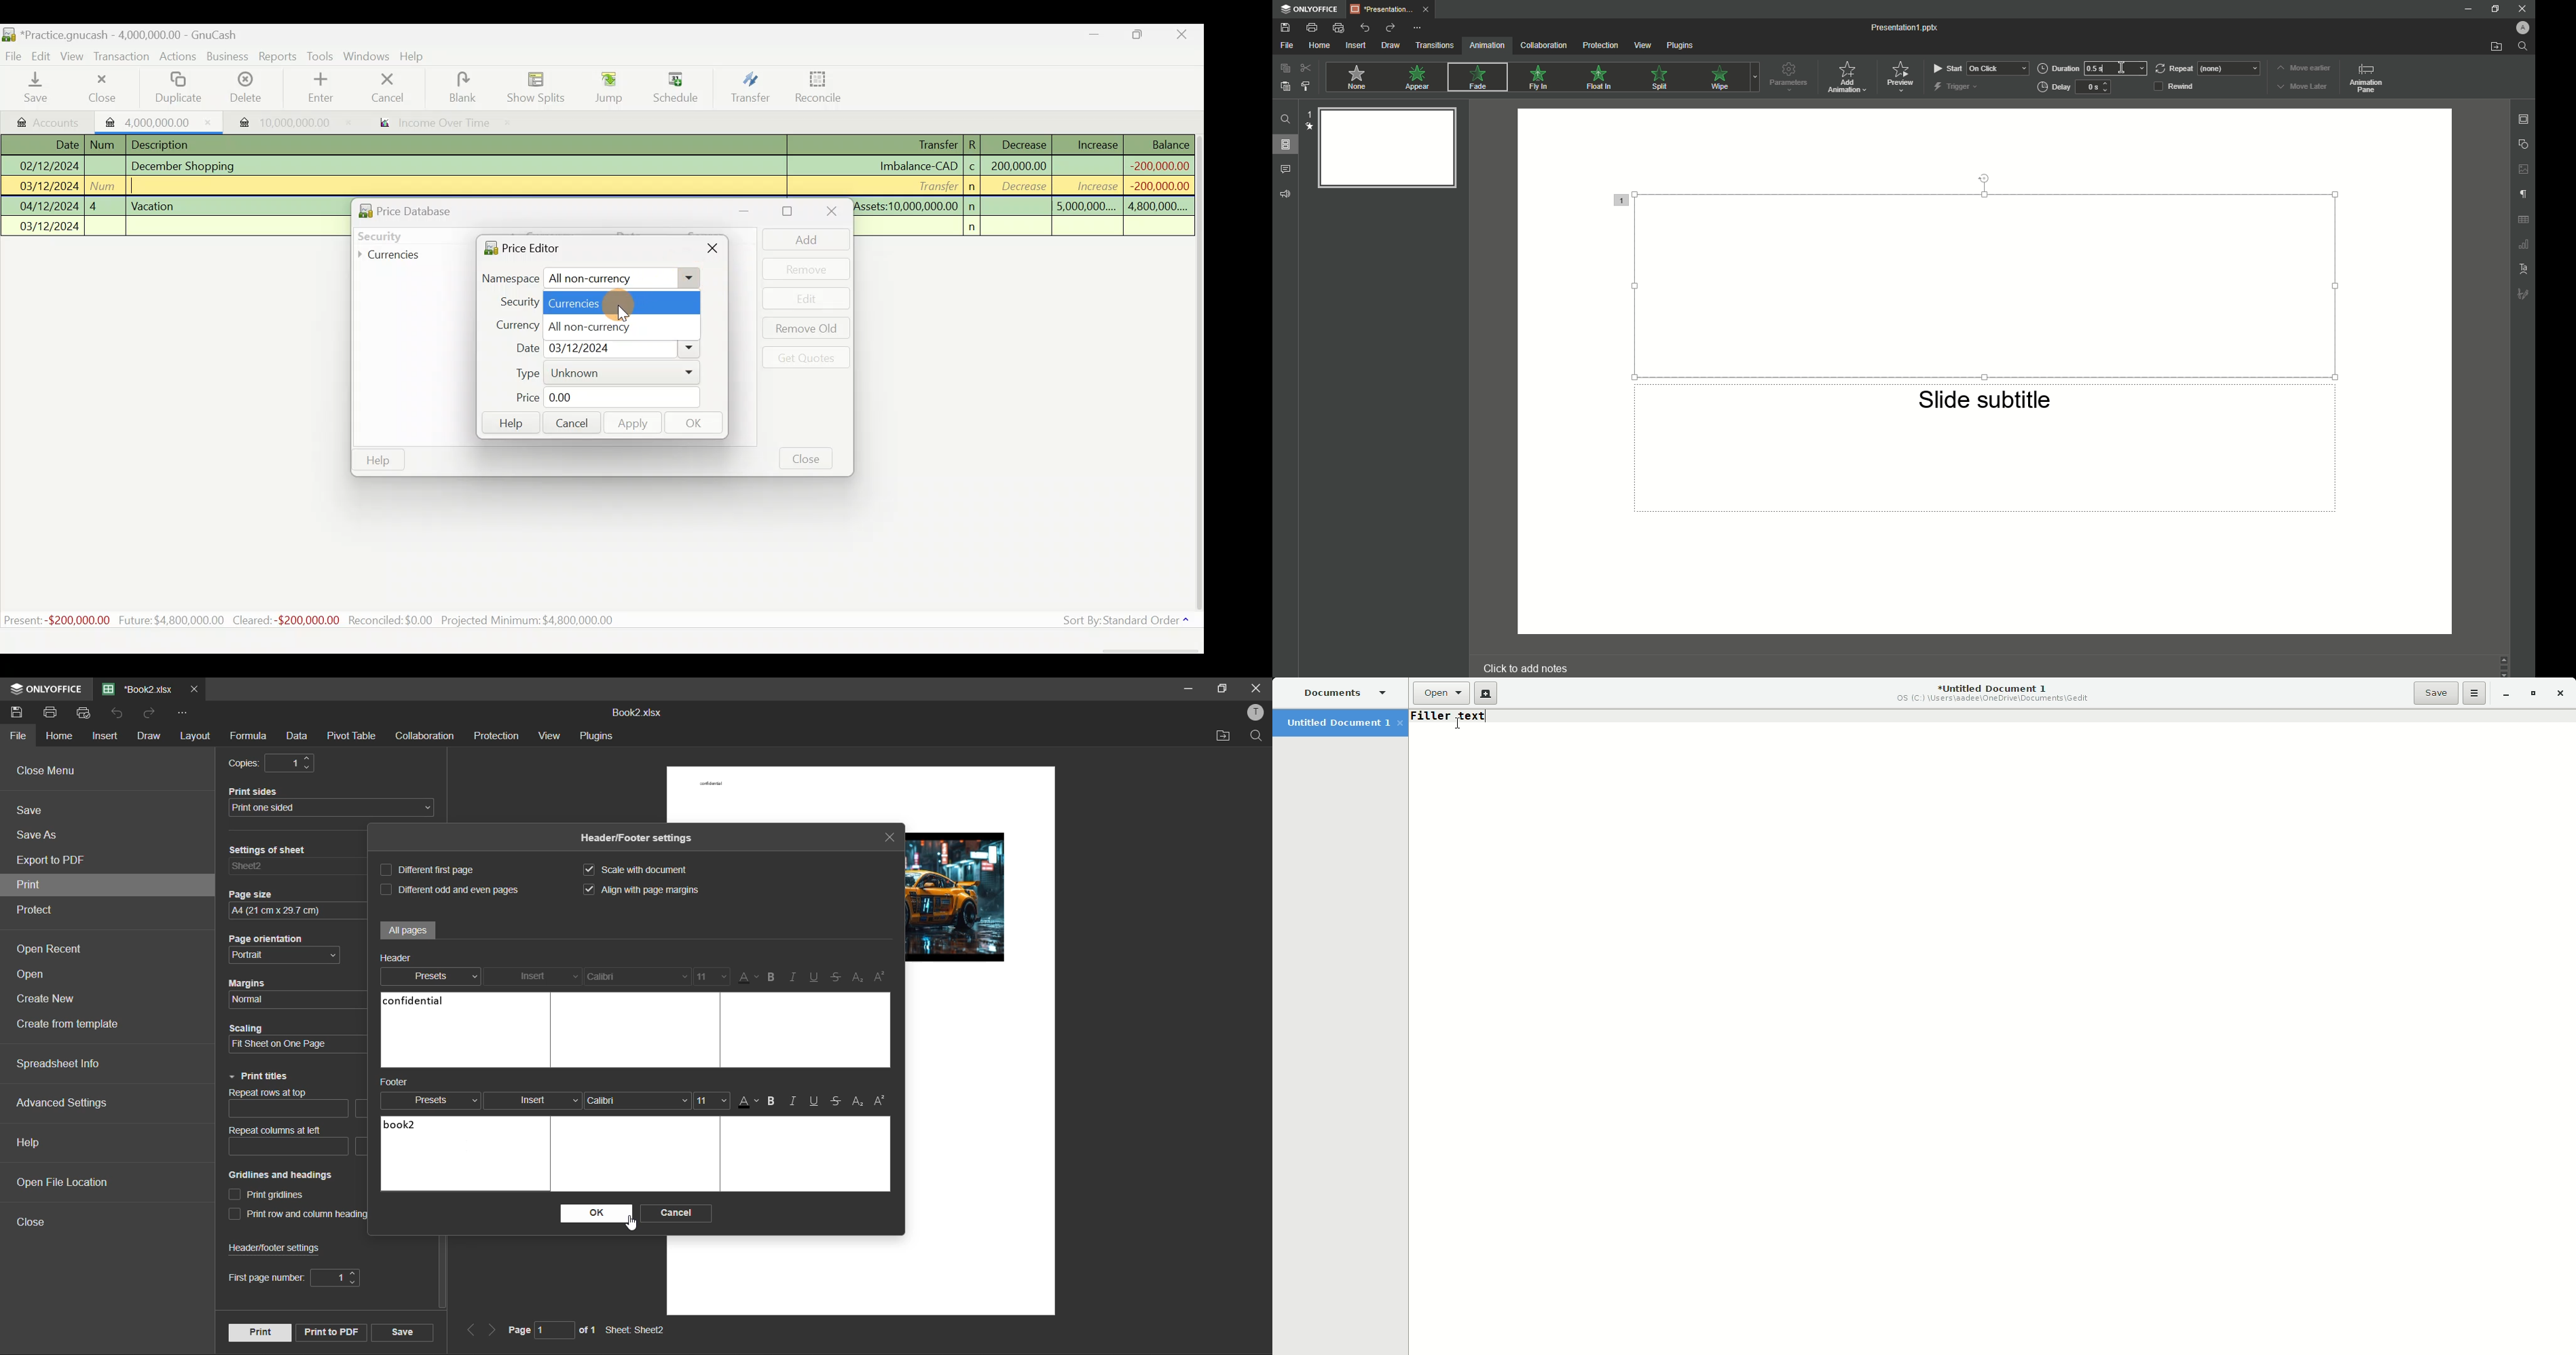  I want to click on Slide settings, so click(2523, 118).